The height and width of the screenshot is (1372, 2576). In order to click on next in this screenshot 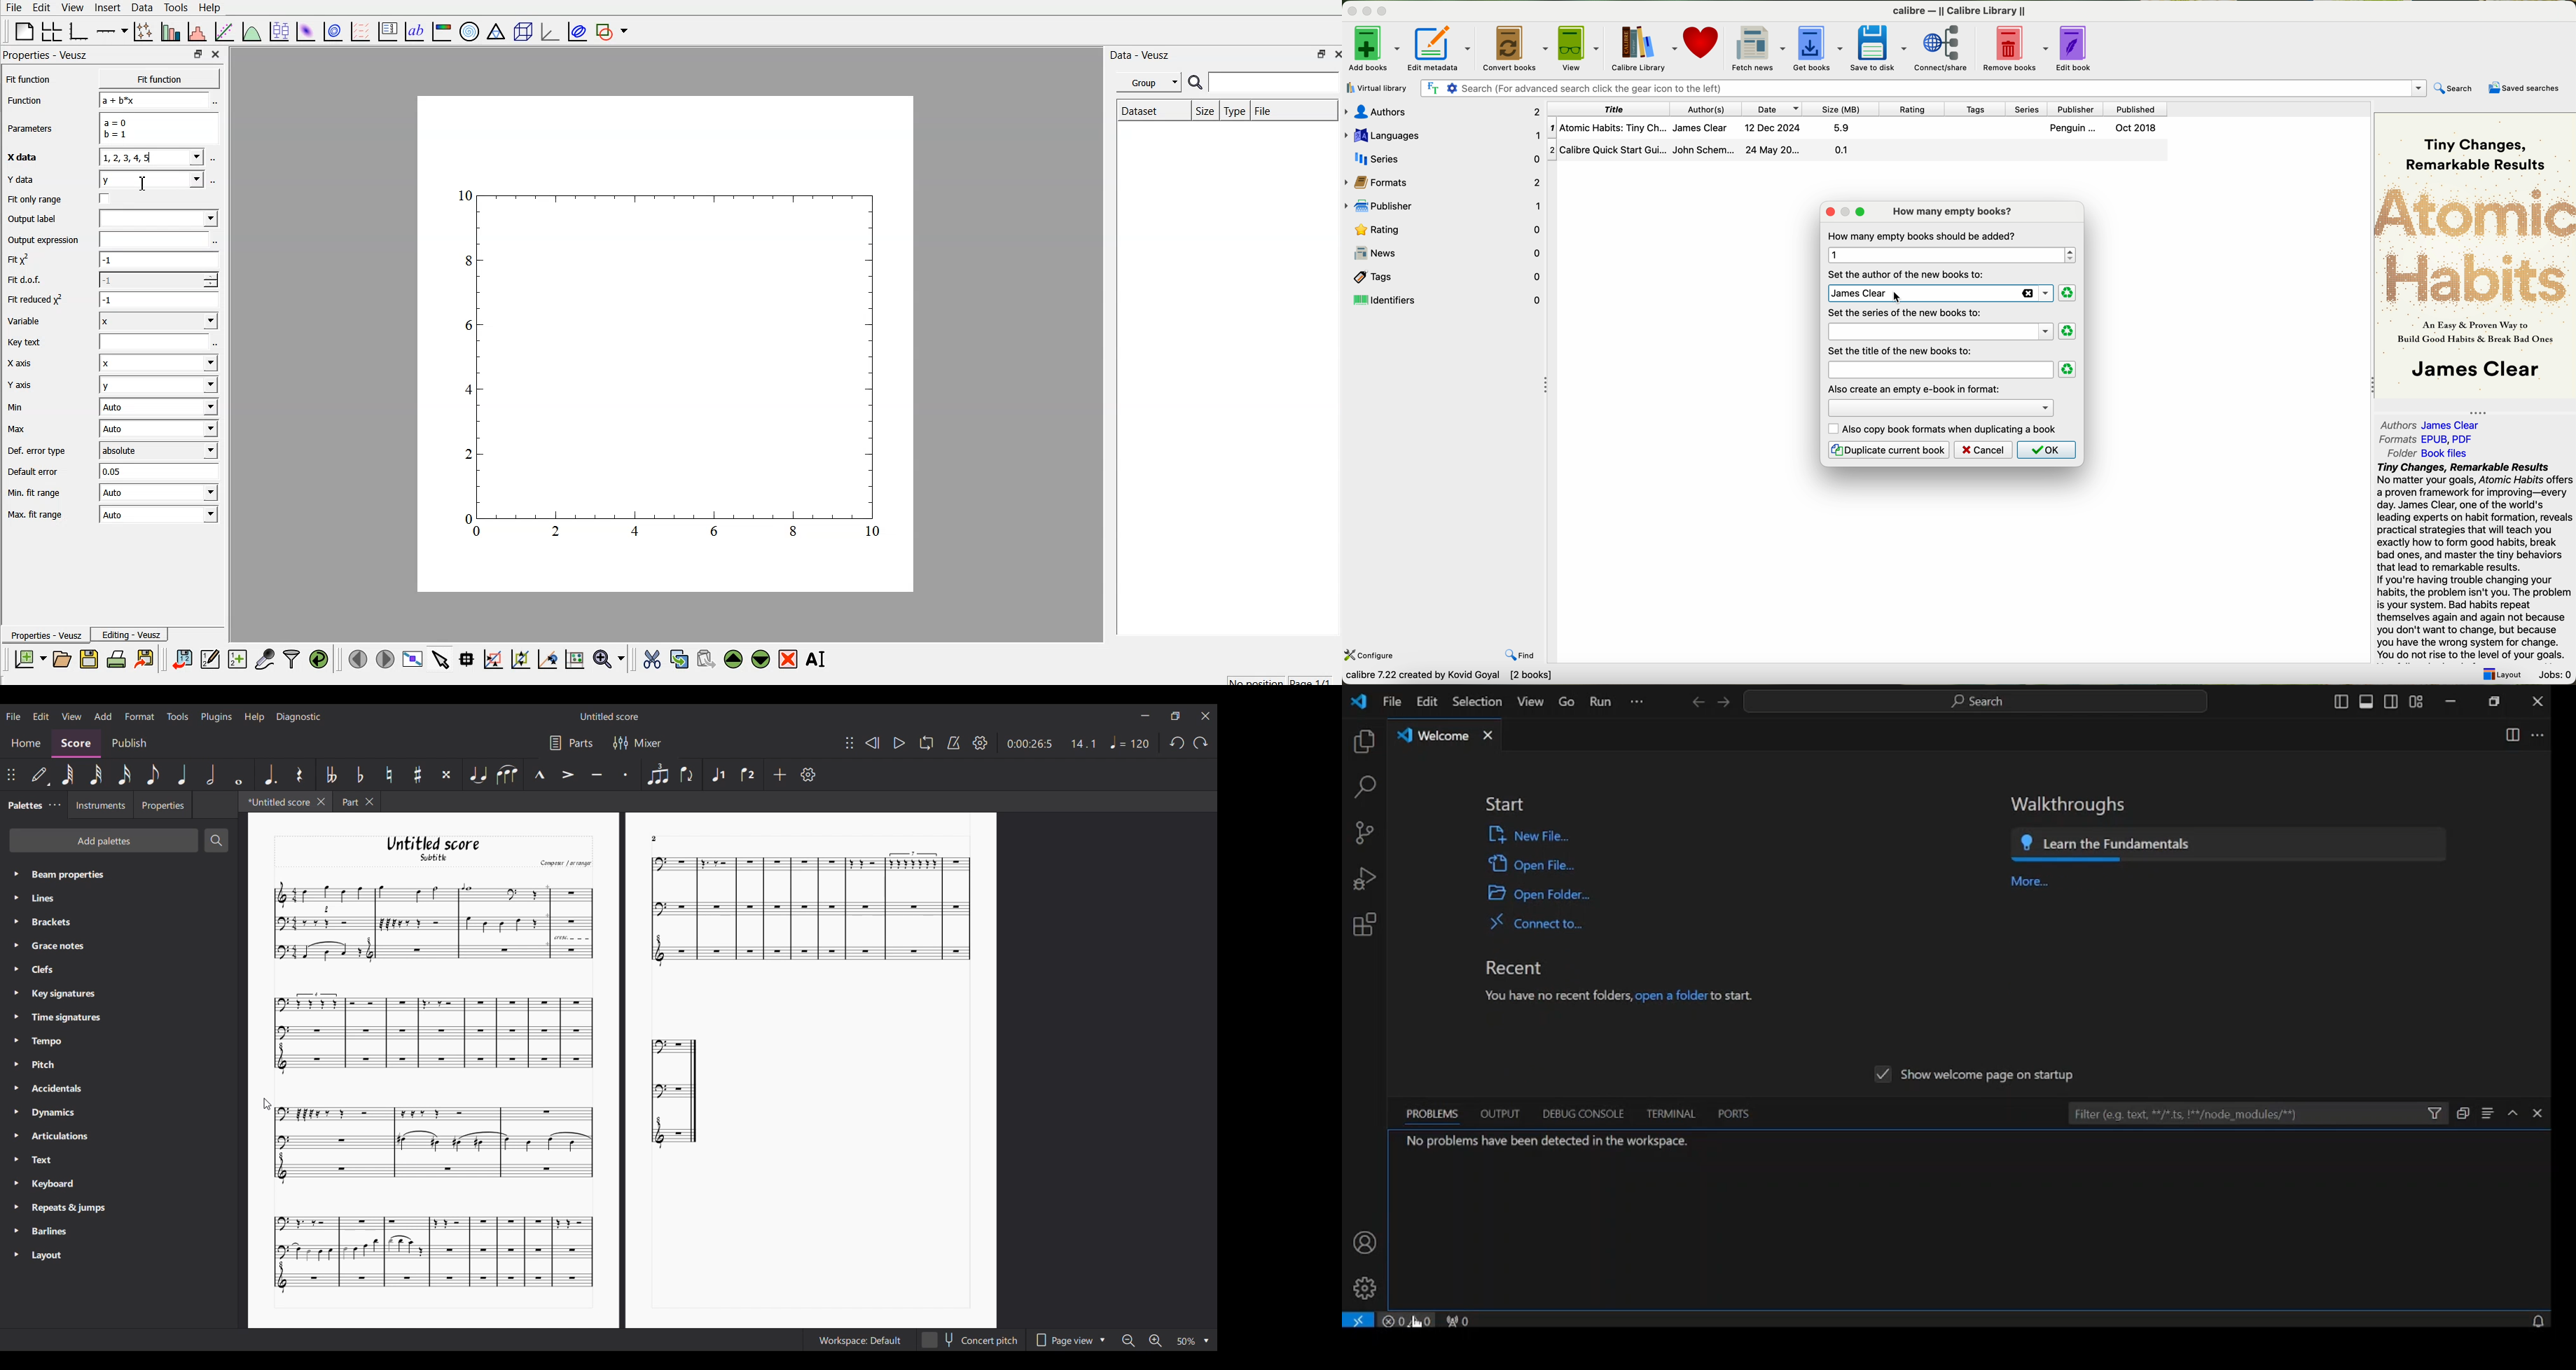, I will do `click(1723, 702)`.